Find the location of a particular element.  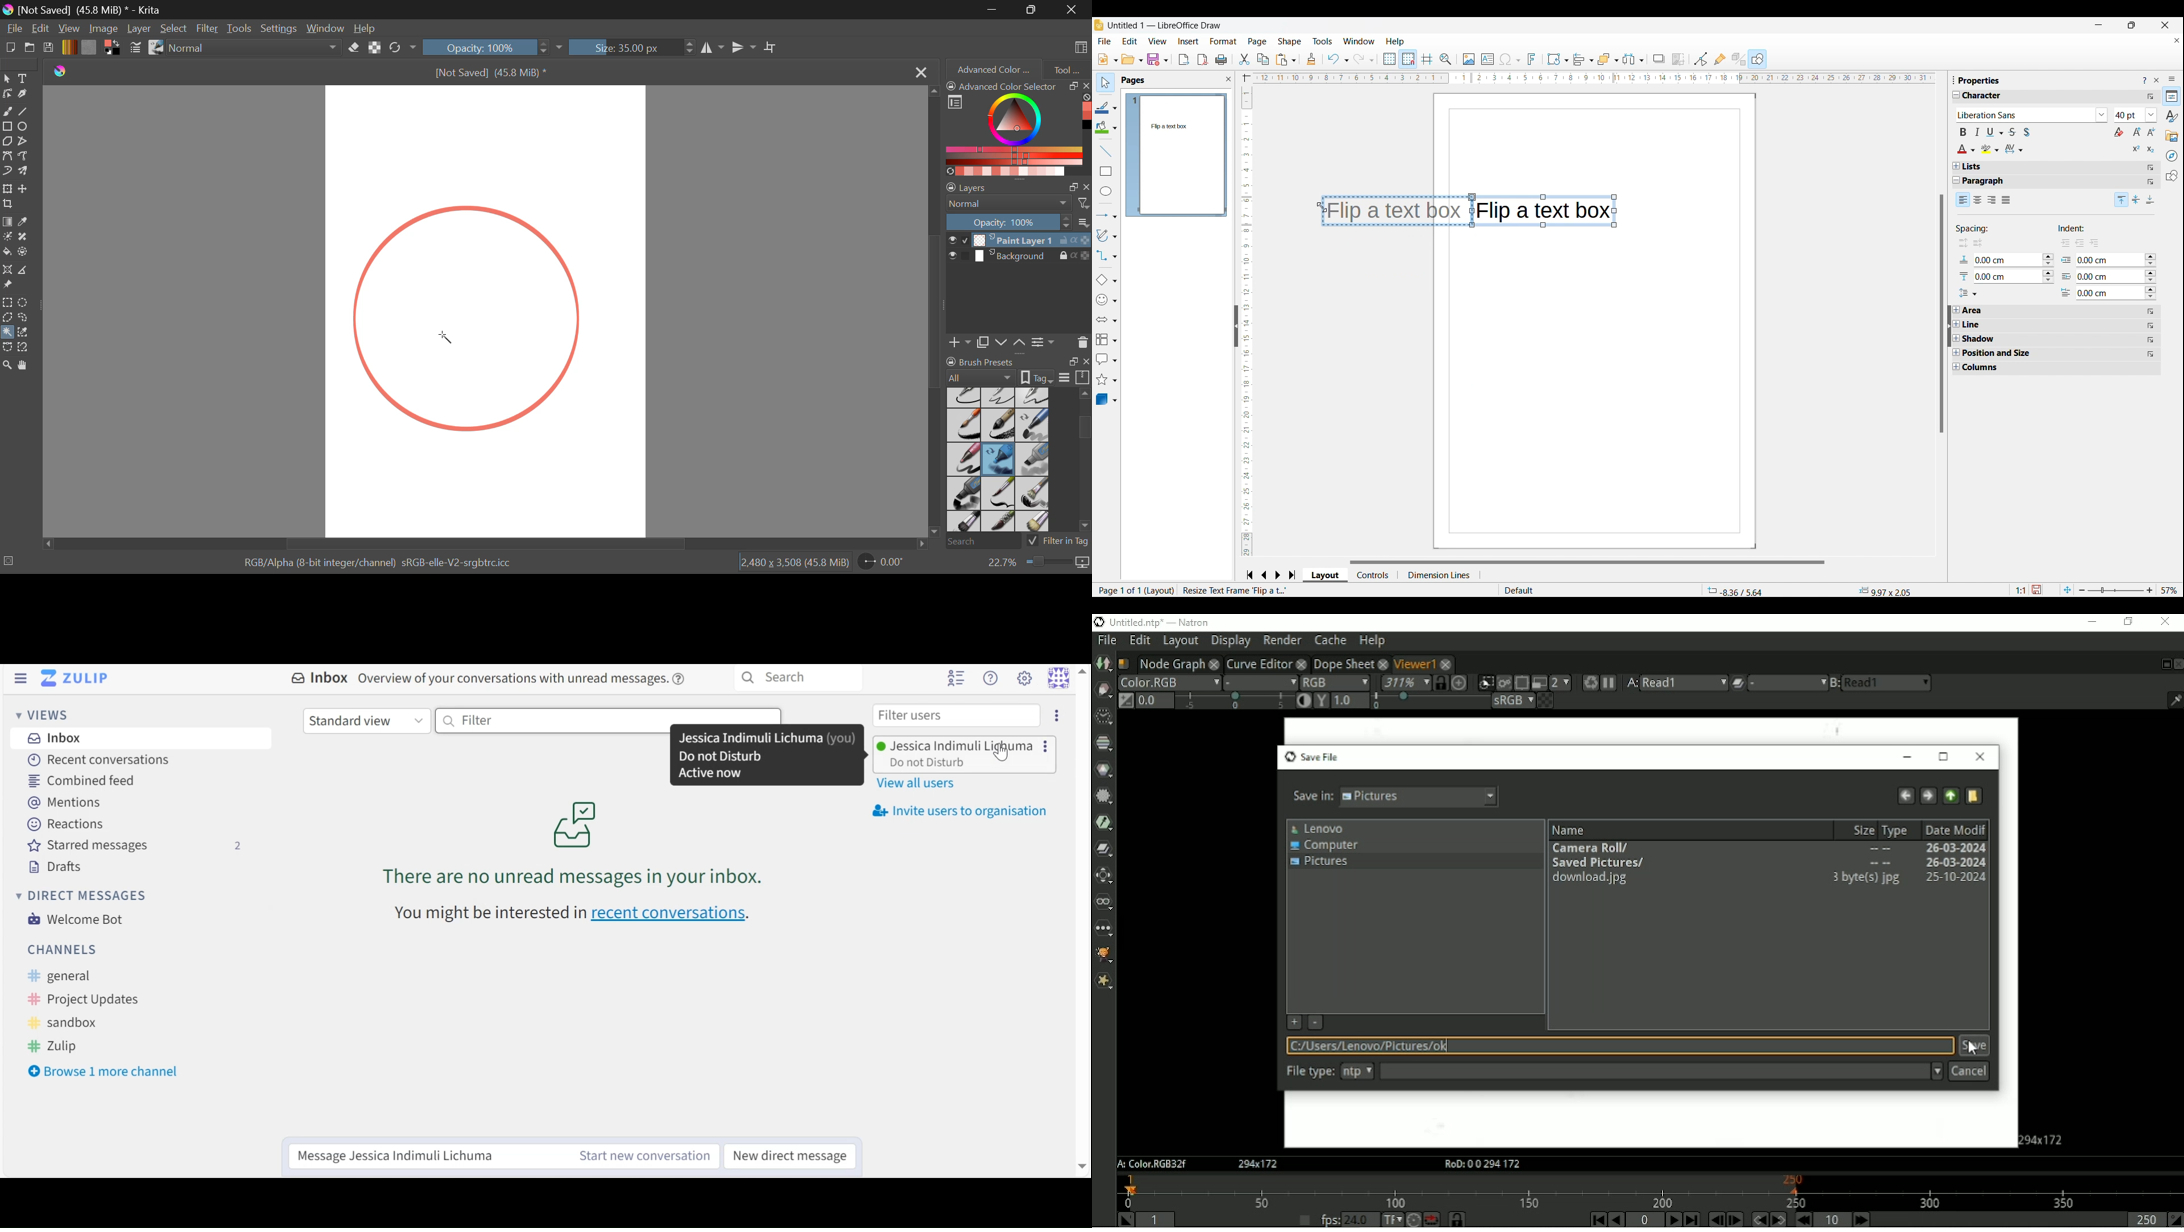

Horizontal Mirror Tool is located at coordinates (712, 47).